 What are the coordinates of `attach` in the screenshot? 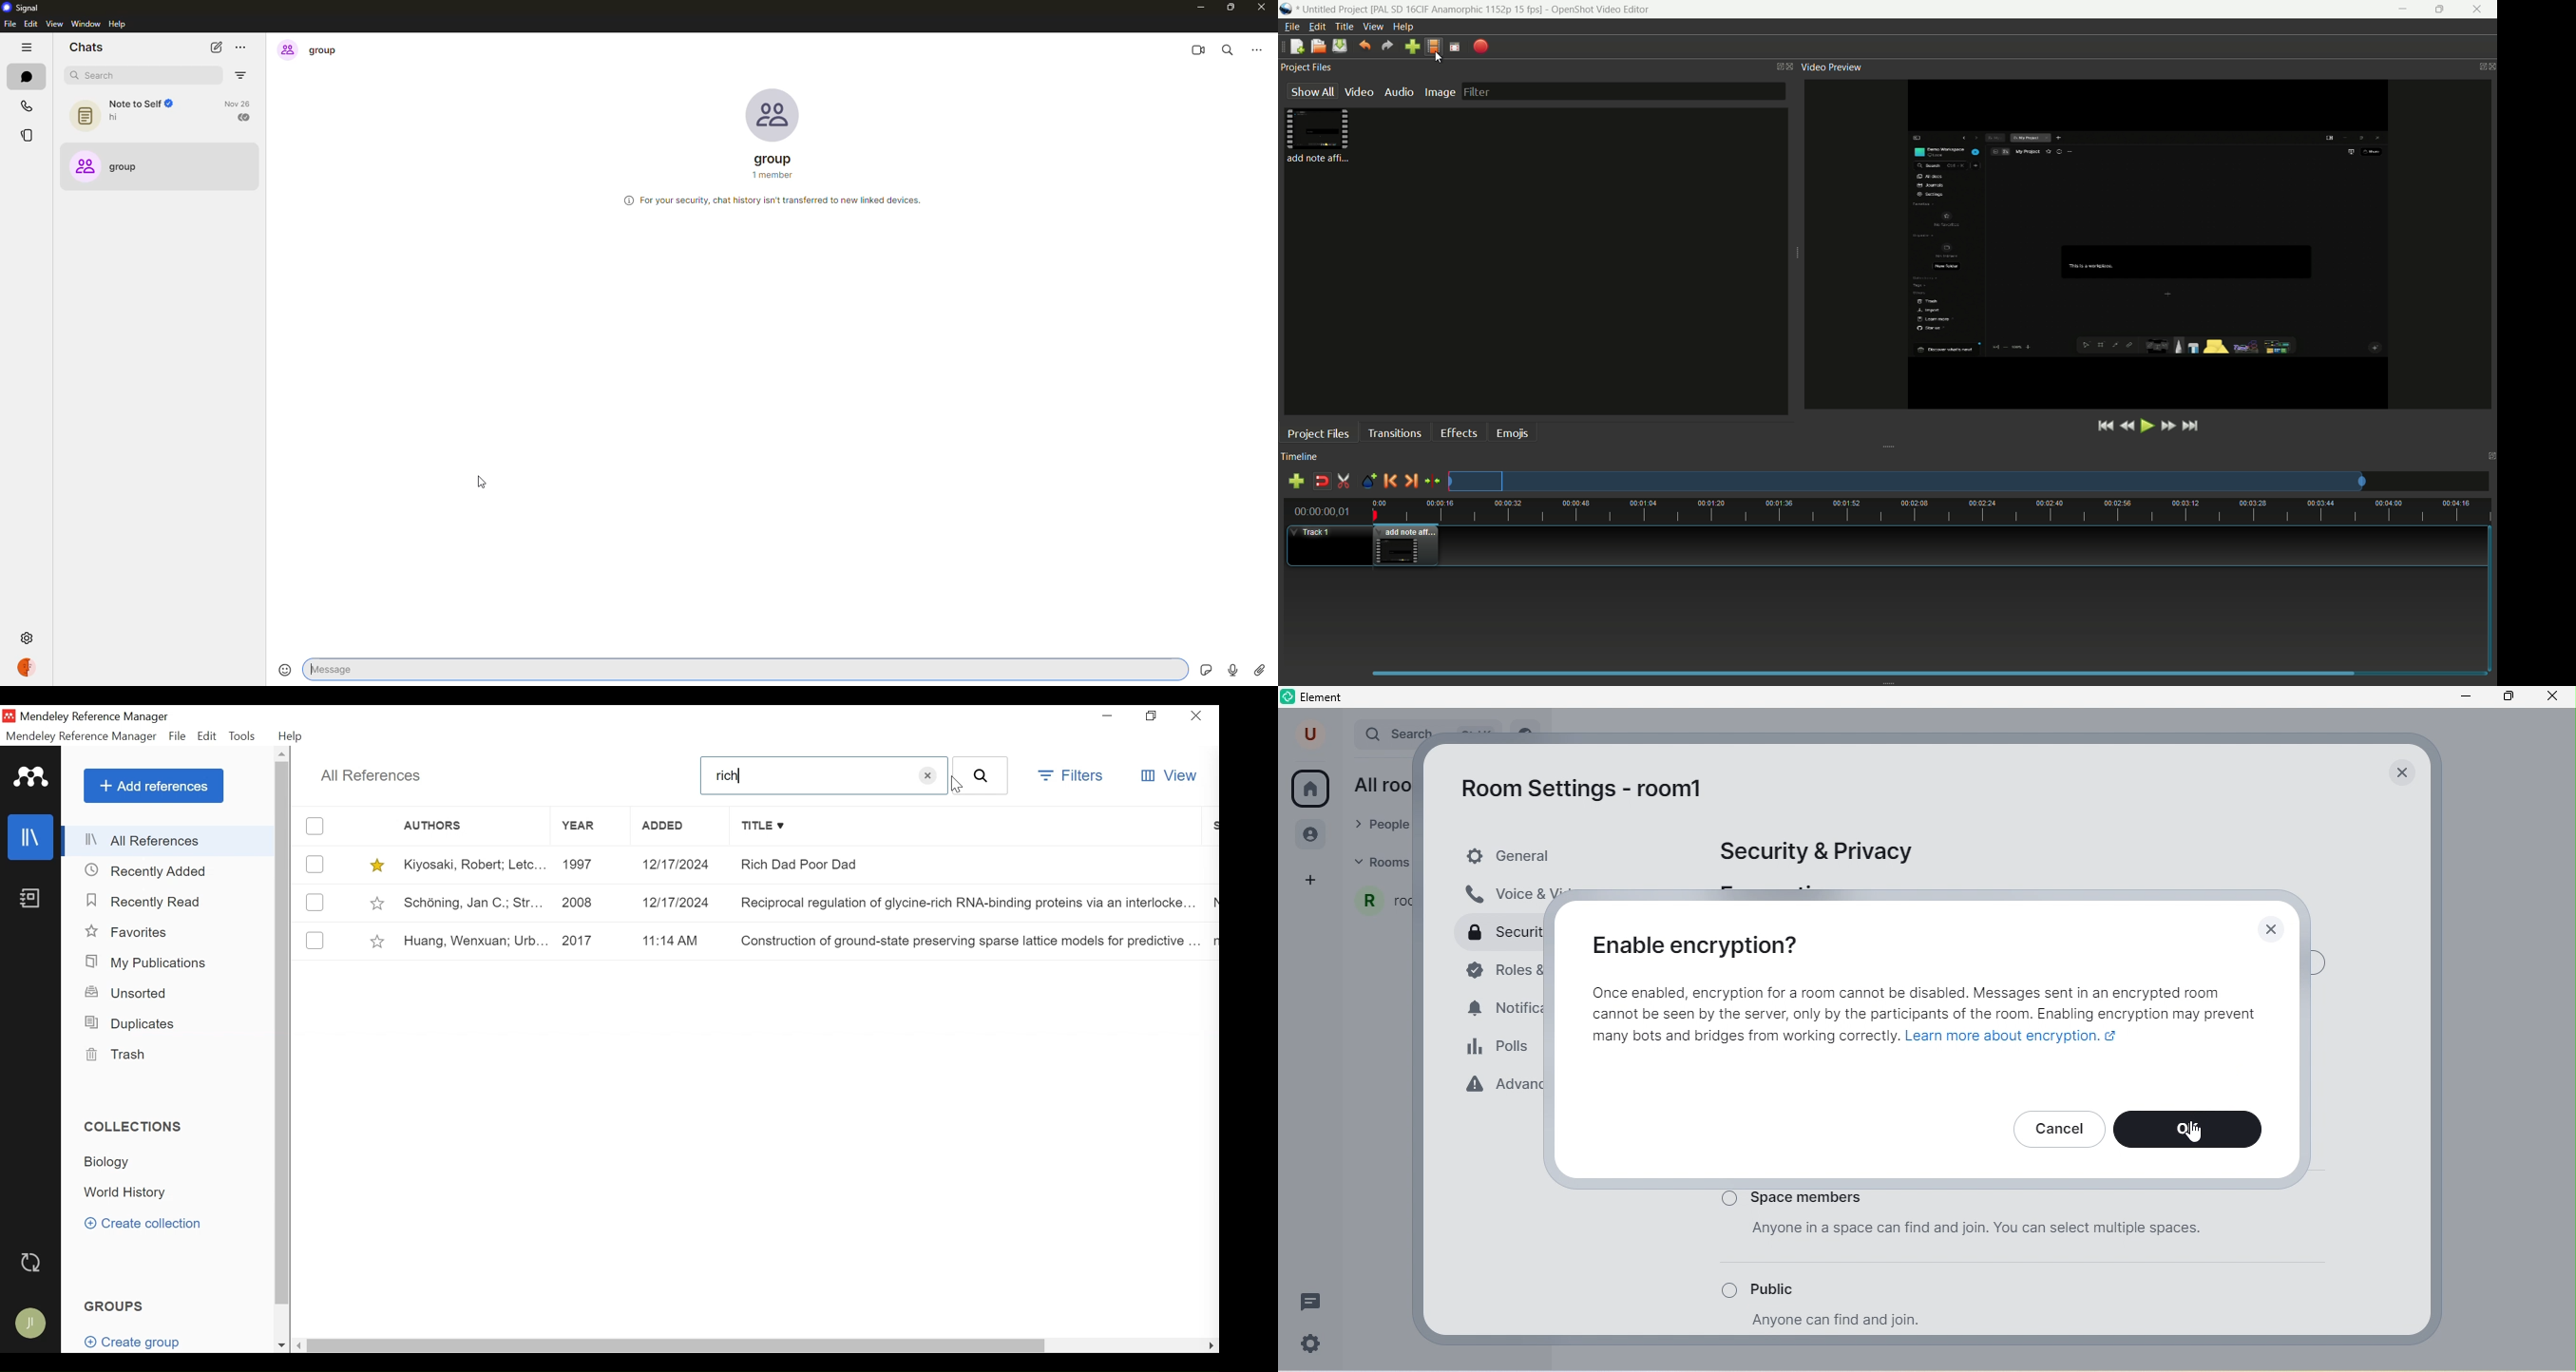 It's located at (1260, 671).